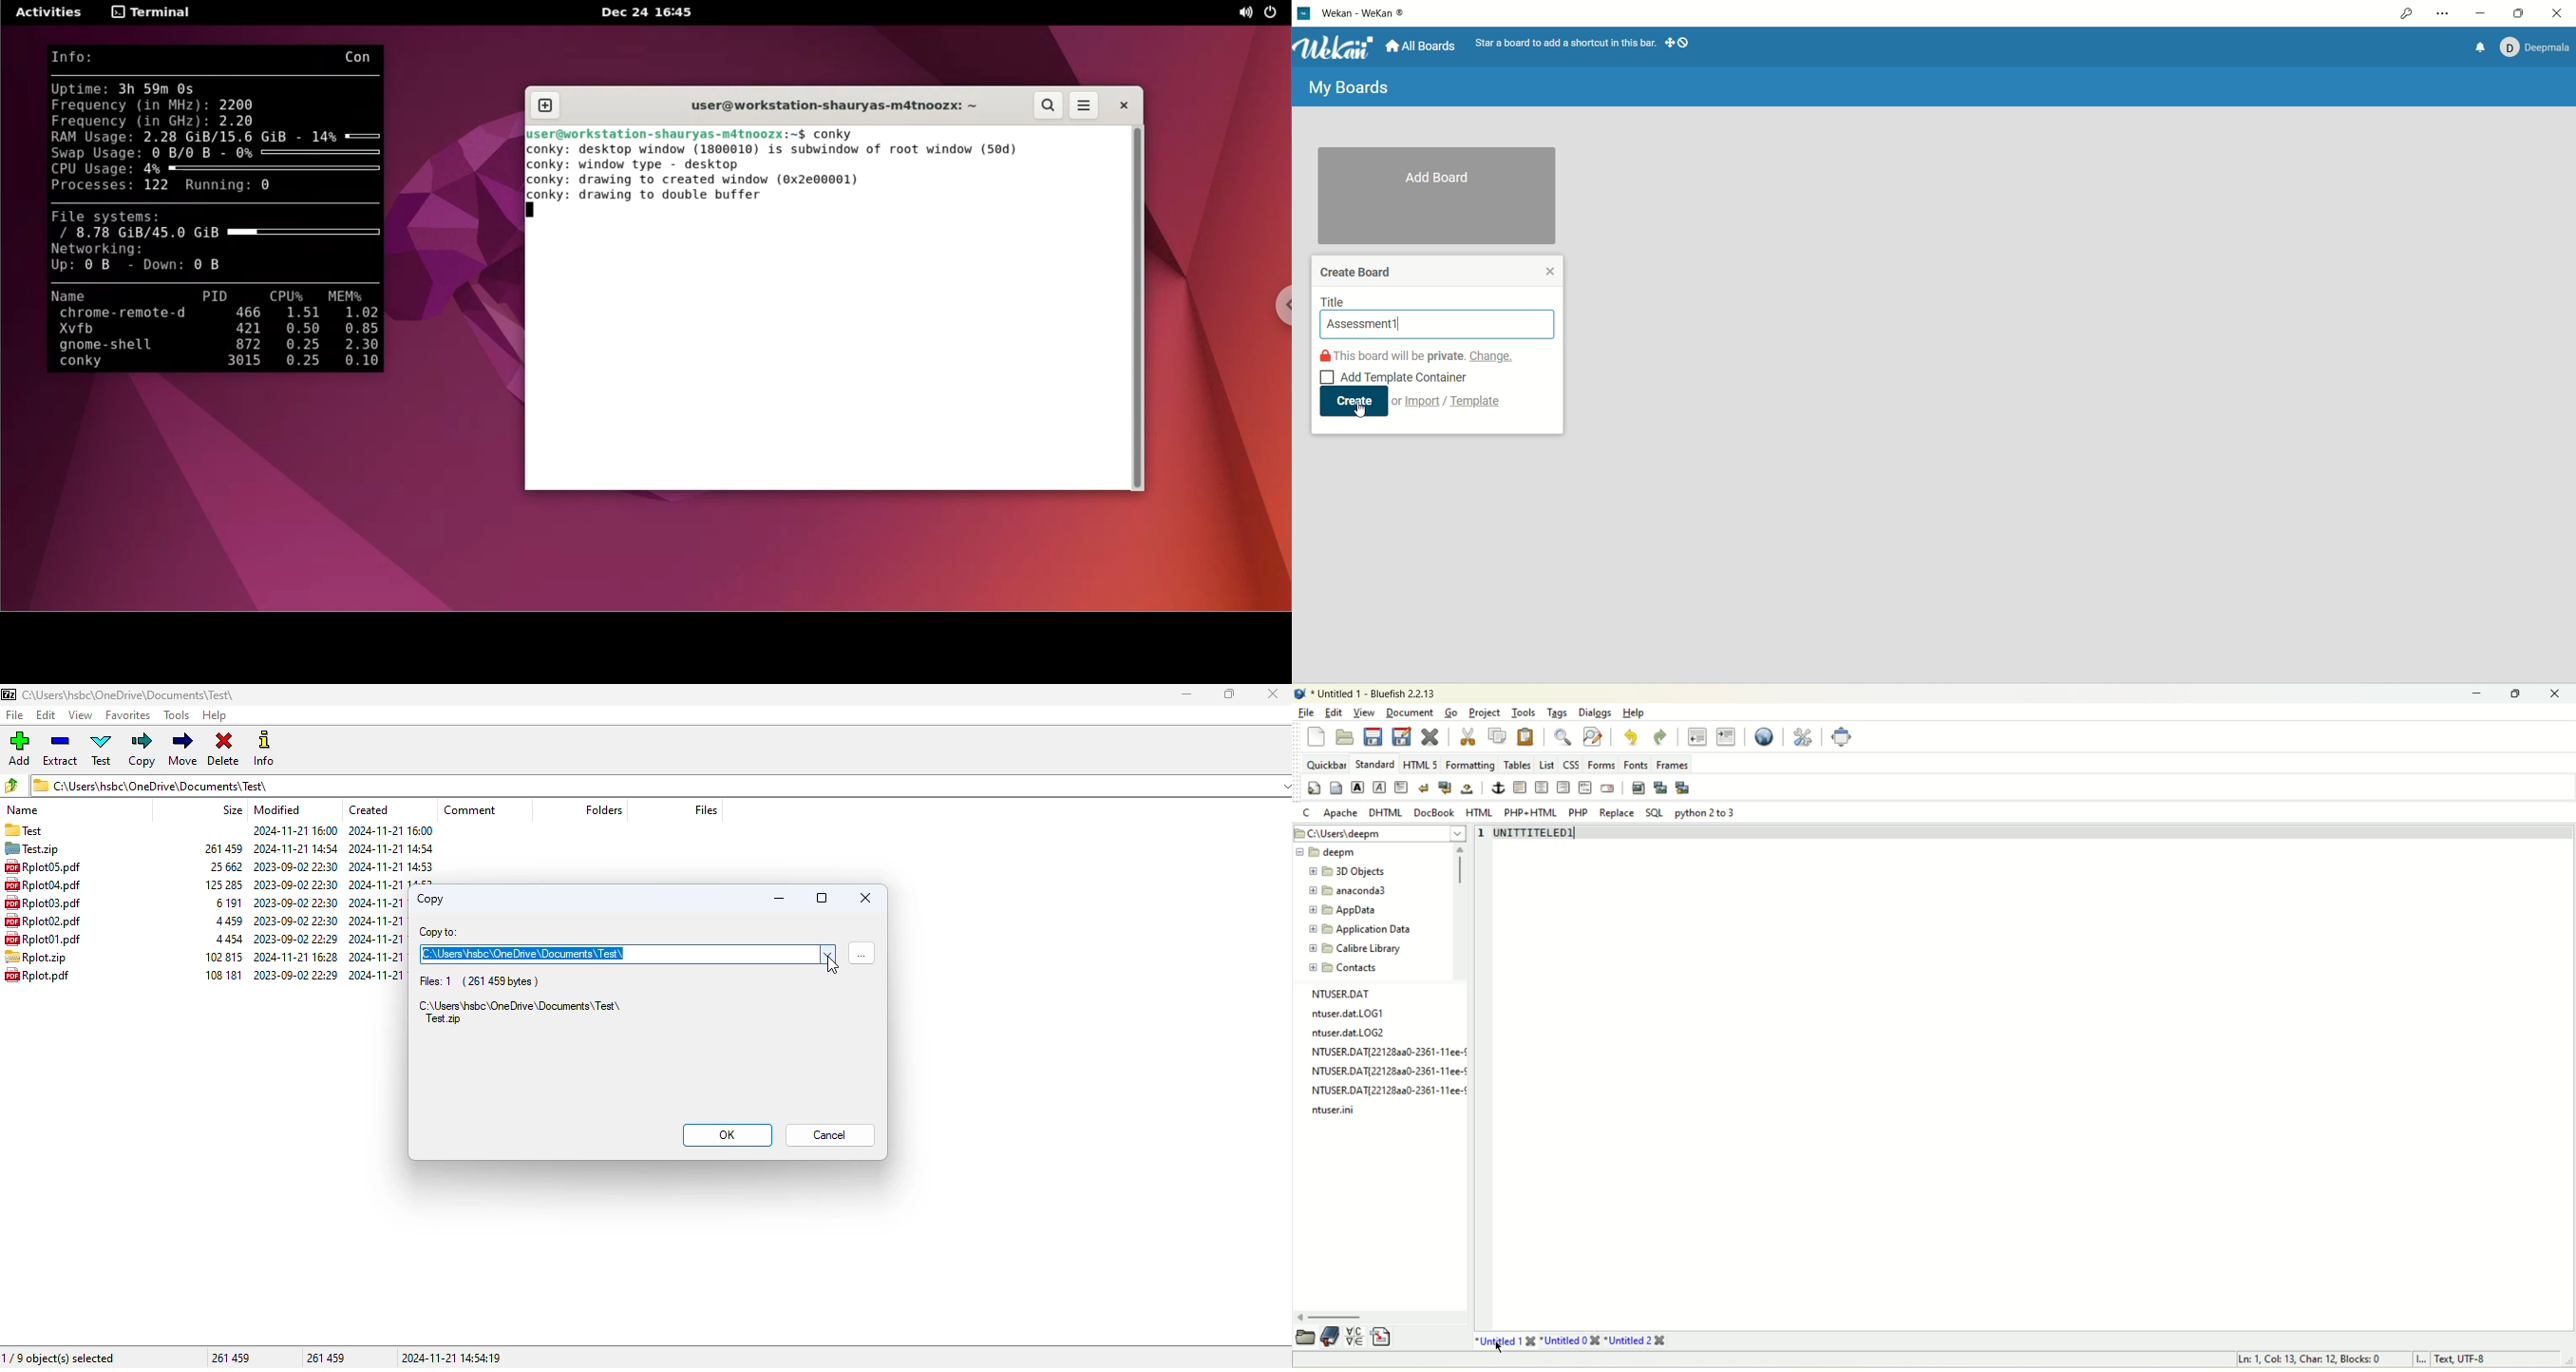 This screenshot has height=1372, width=2576. Describe the element at coordinates (1662, 788) in the screenshot. I see `insert thumbnail` at that location.